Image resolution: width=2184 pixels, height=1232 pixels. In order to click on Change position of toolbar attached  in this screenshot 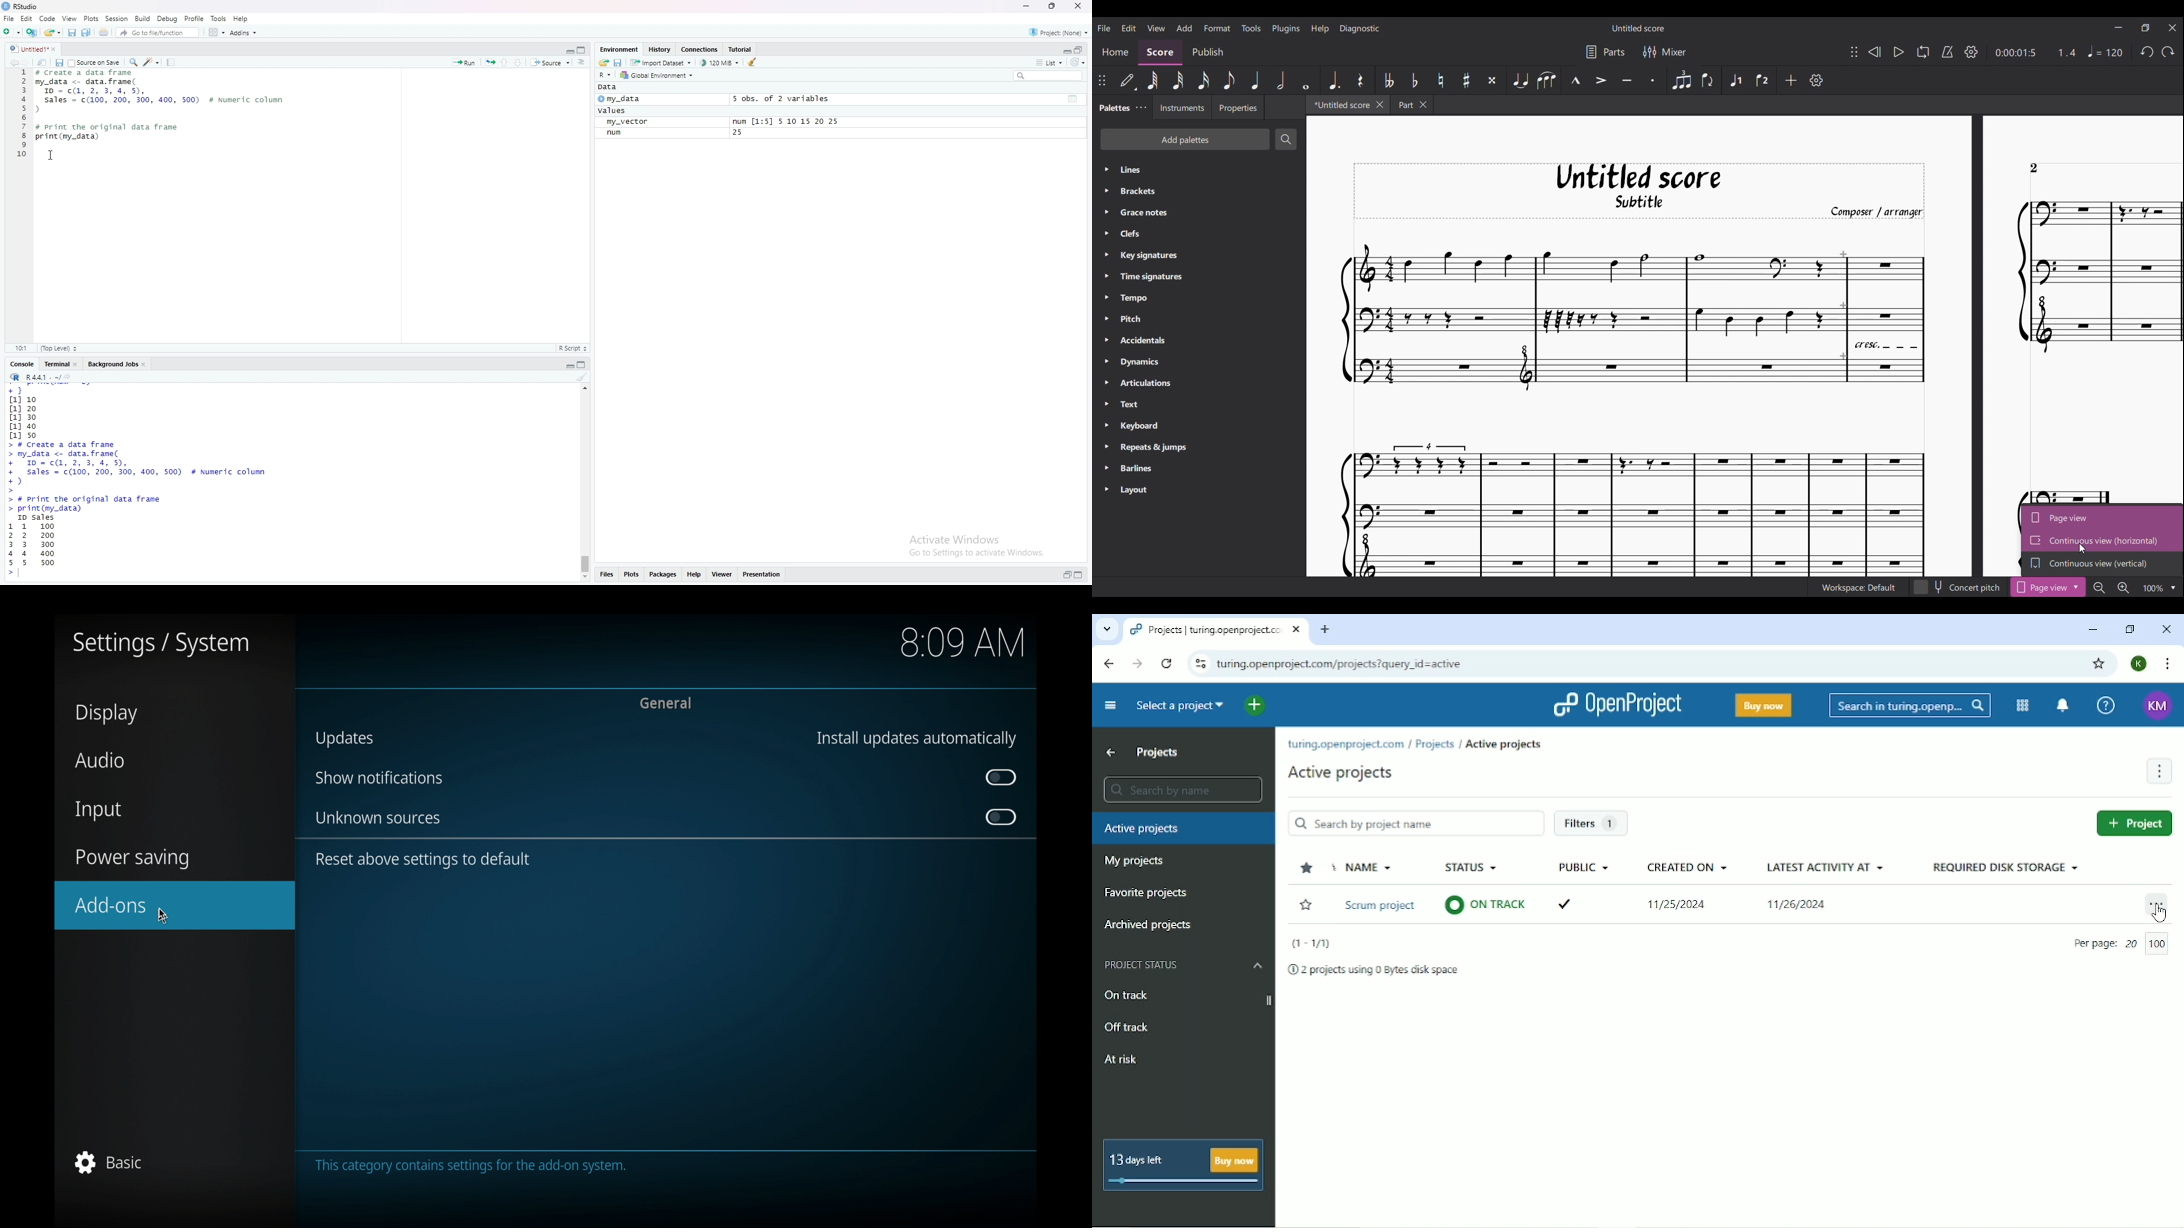, I will do `click(1854, 51)`.